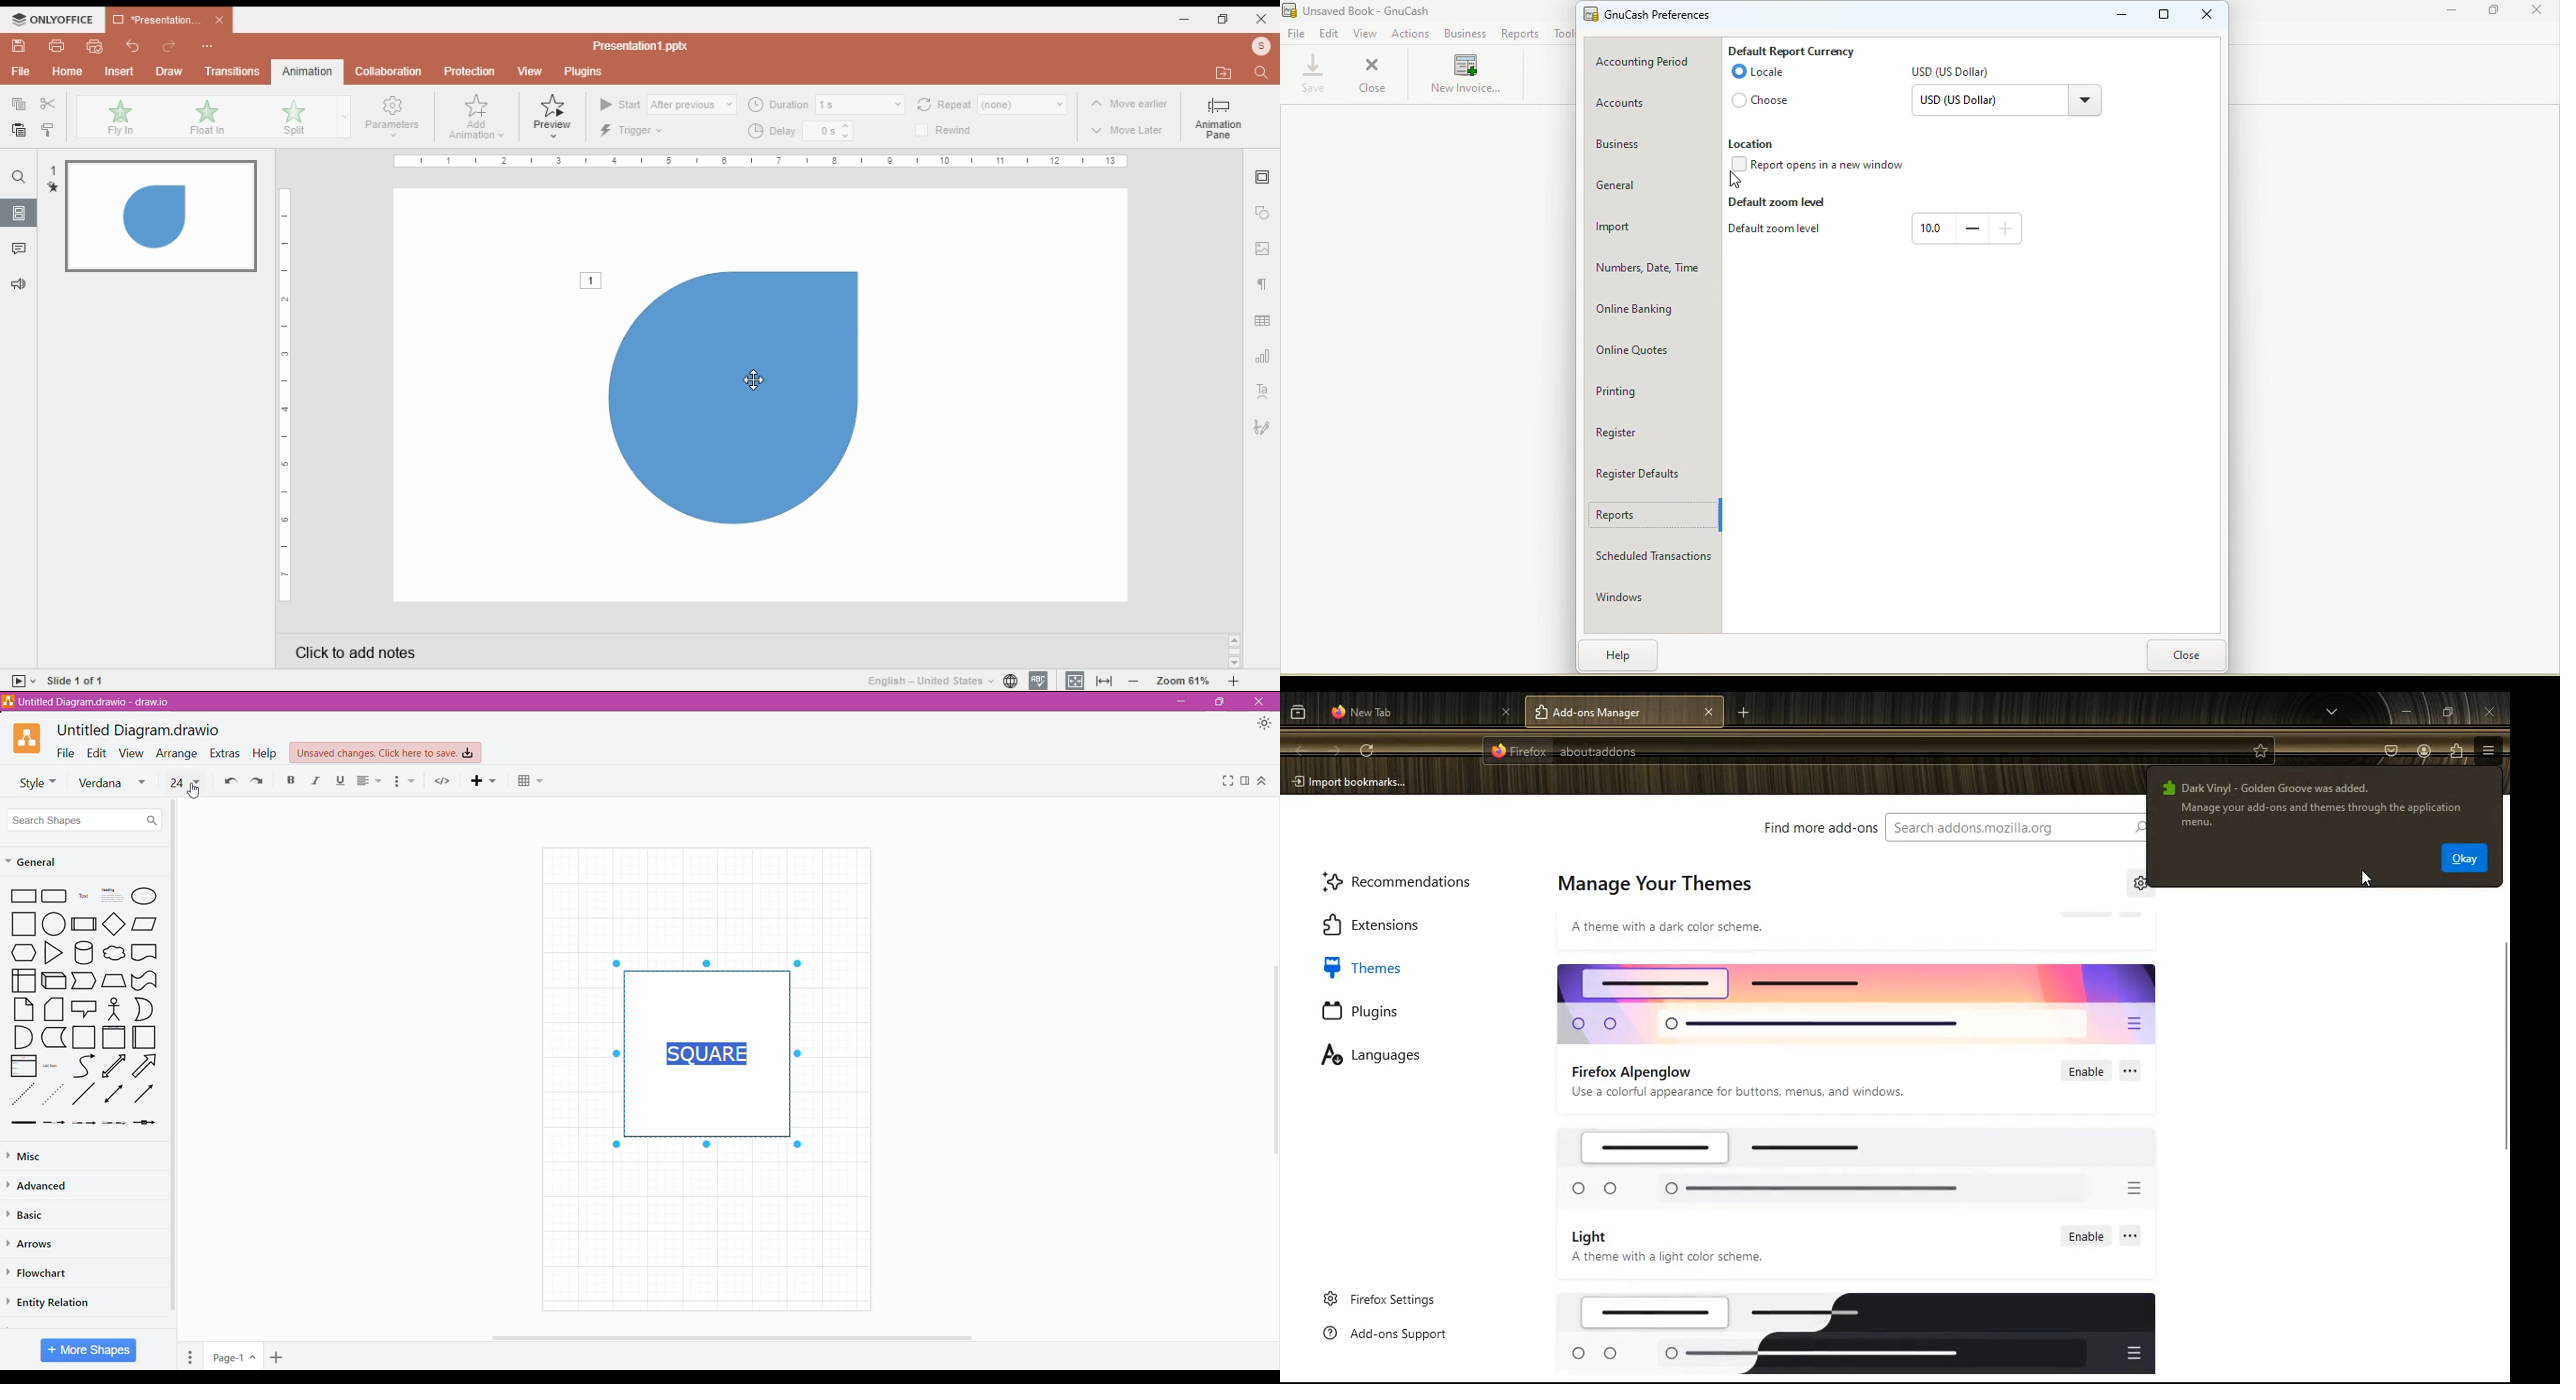 The width and height of the screenshot is (2576, 1400). Describe the element at coordinates (1309, 76) in the screenshot. I see `Save` at that location.